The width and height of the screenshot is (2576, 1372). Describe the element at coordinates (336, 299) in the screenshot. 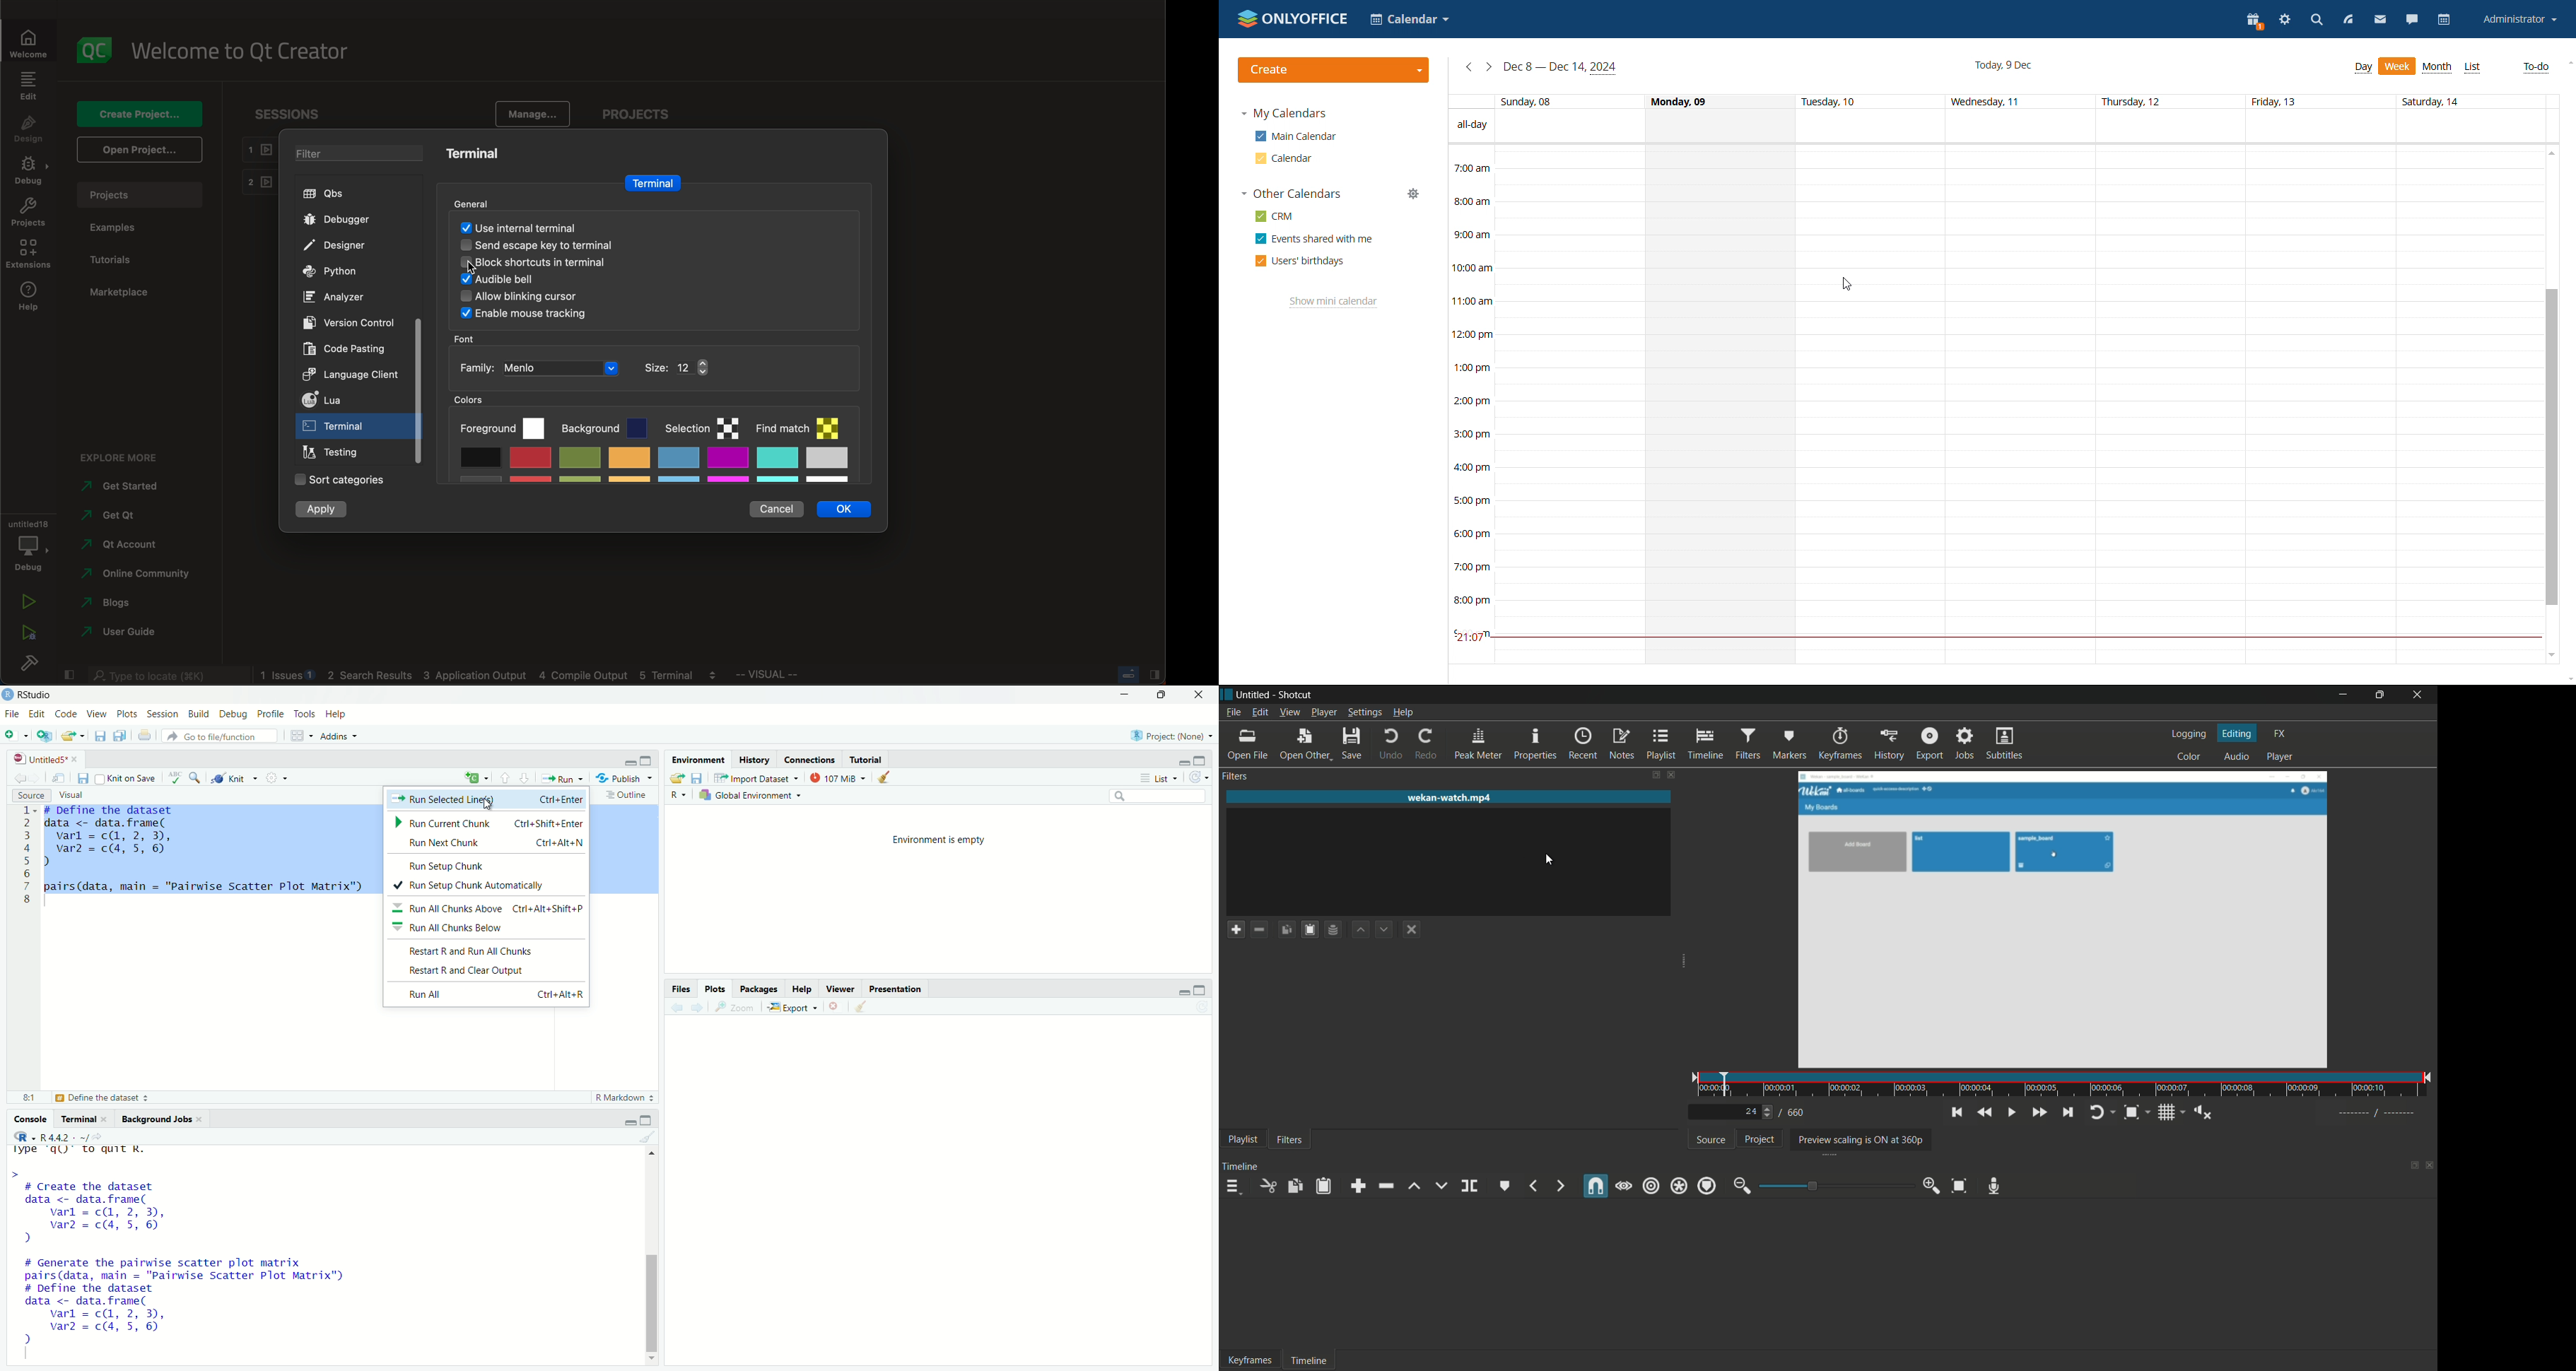

I see `analyzer` at that location.